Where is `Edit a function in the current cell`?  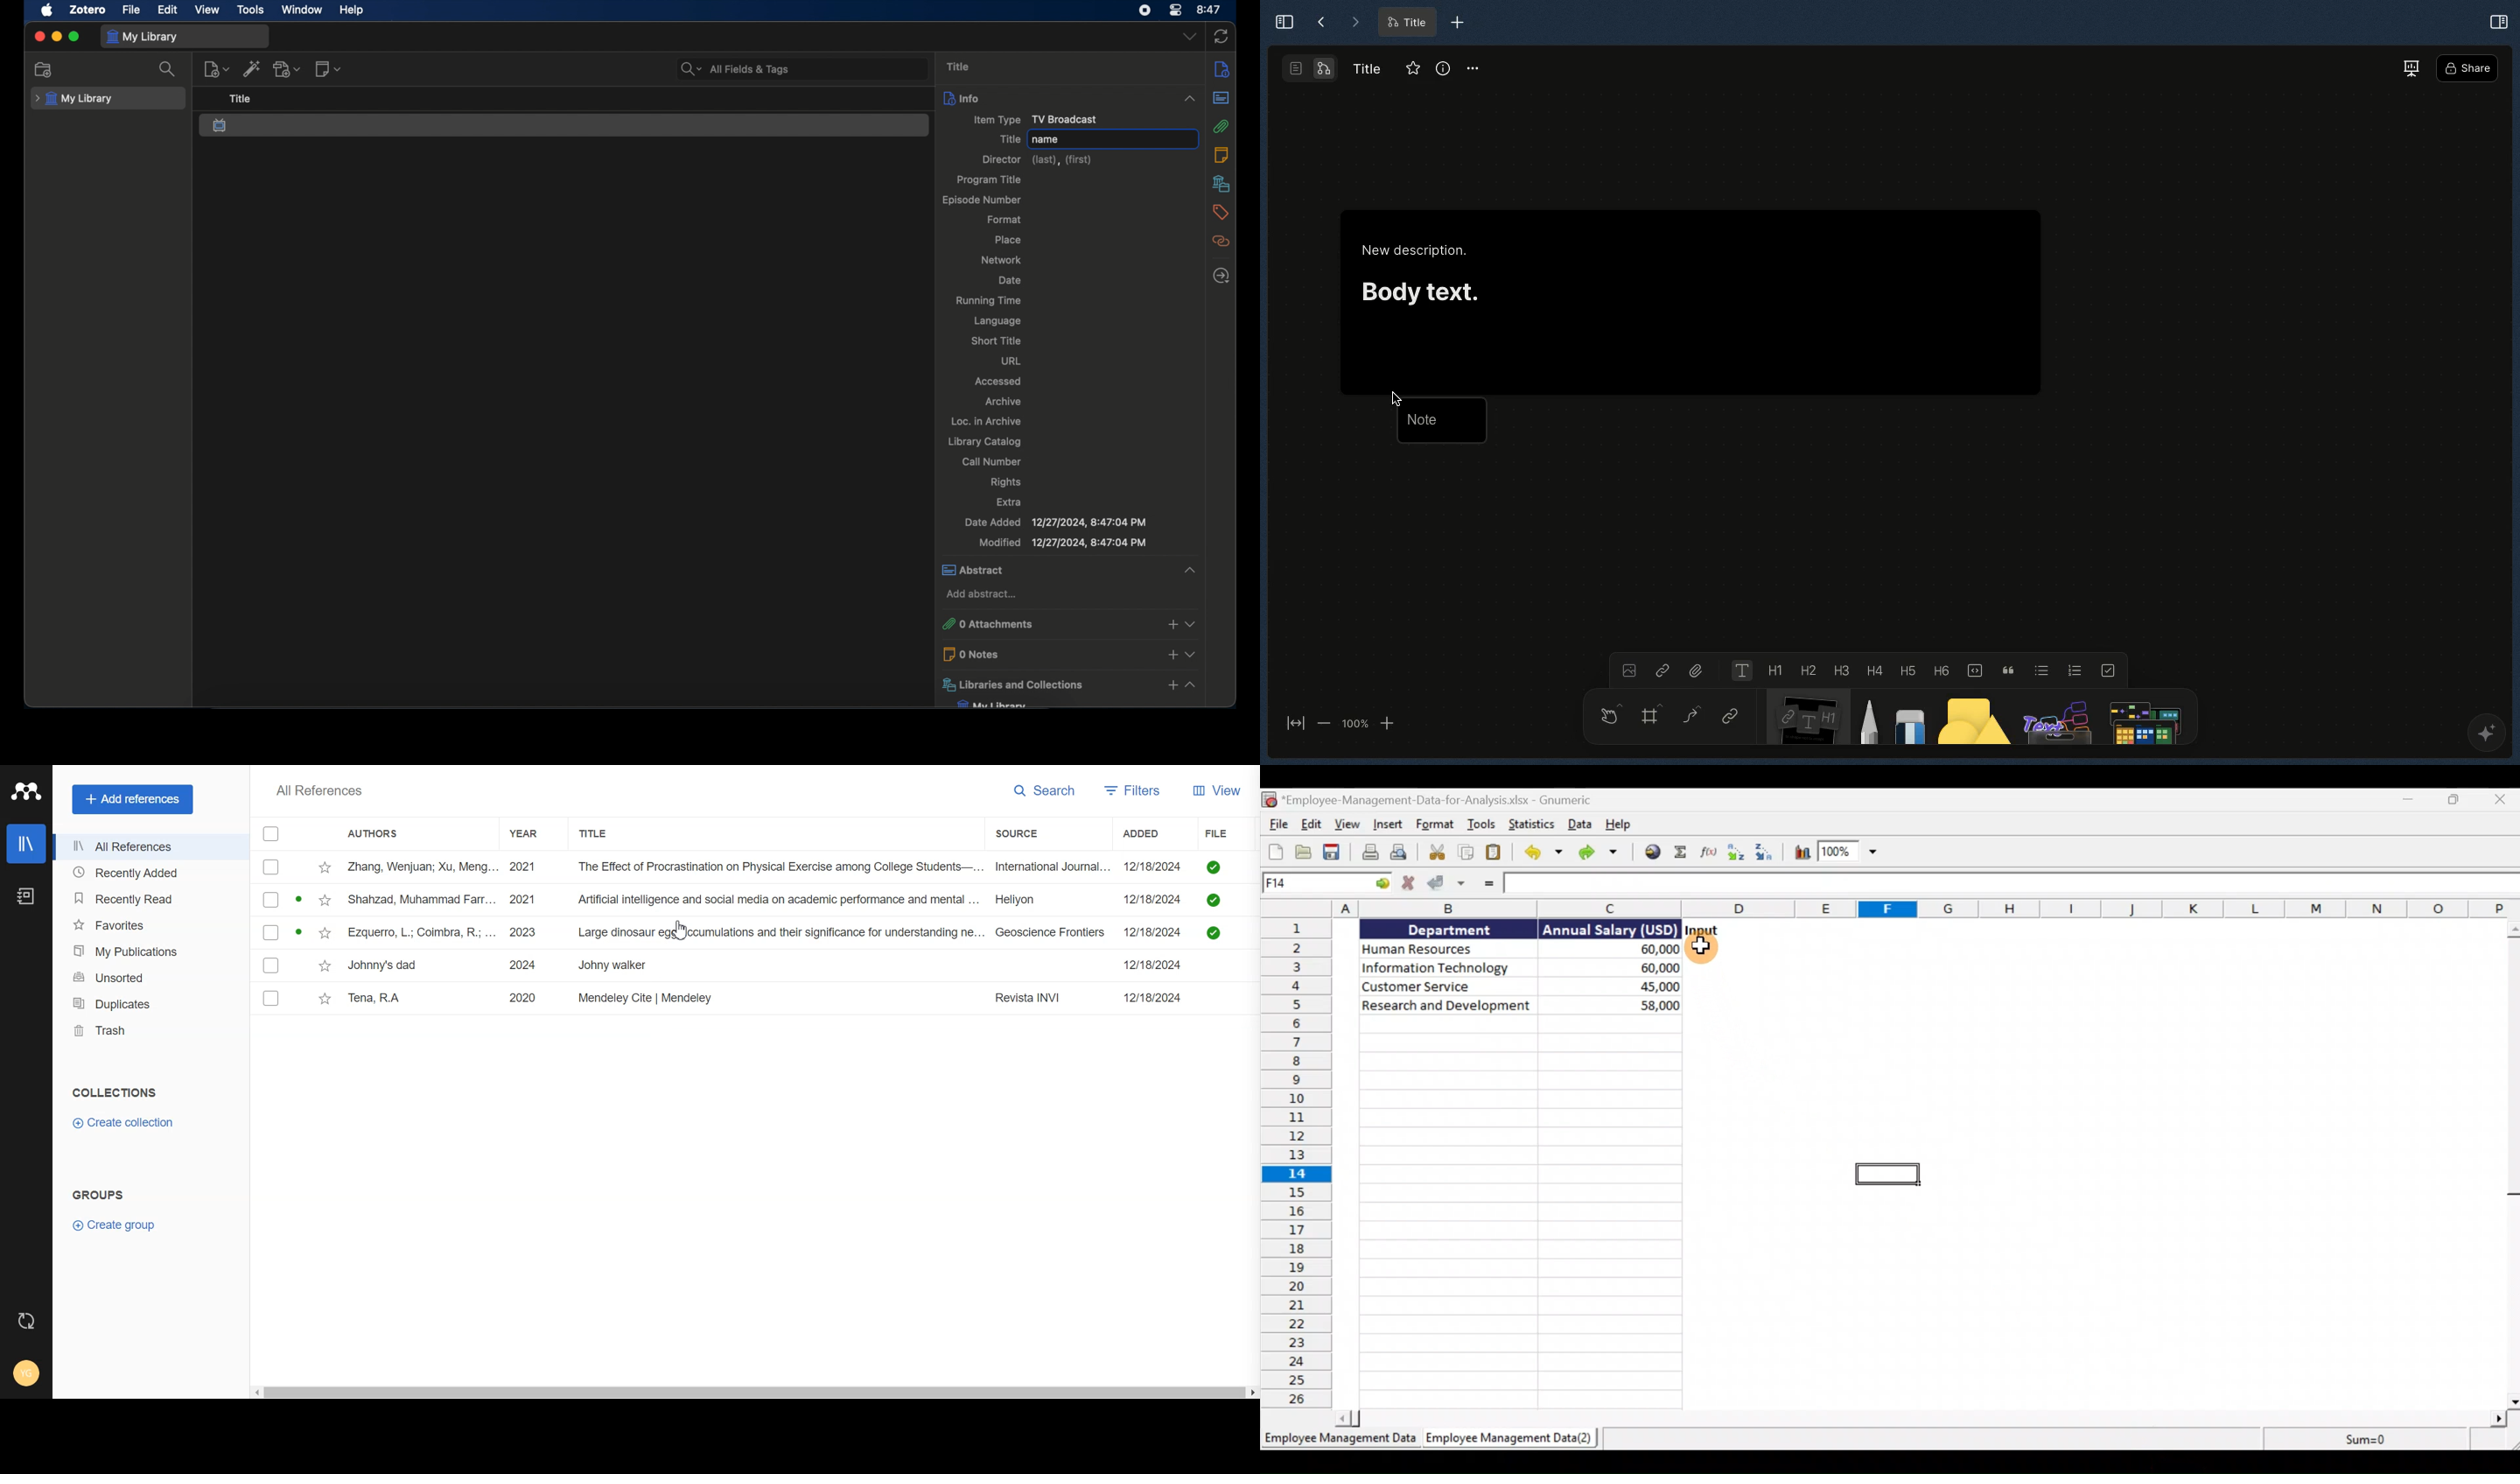
Edit a function in the current cell is located at coordinates (1708, 853).